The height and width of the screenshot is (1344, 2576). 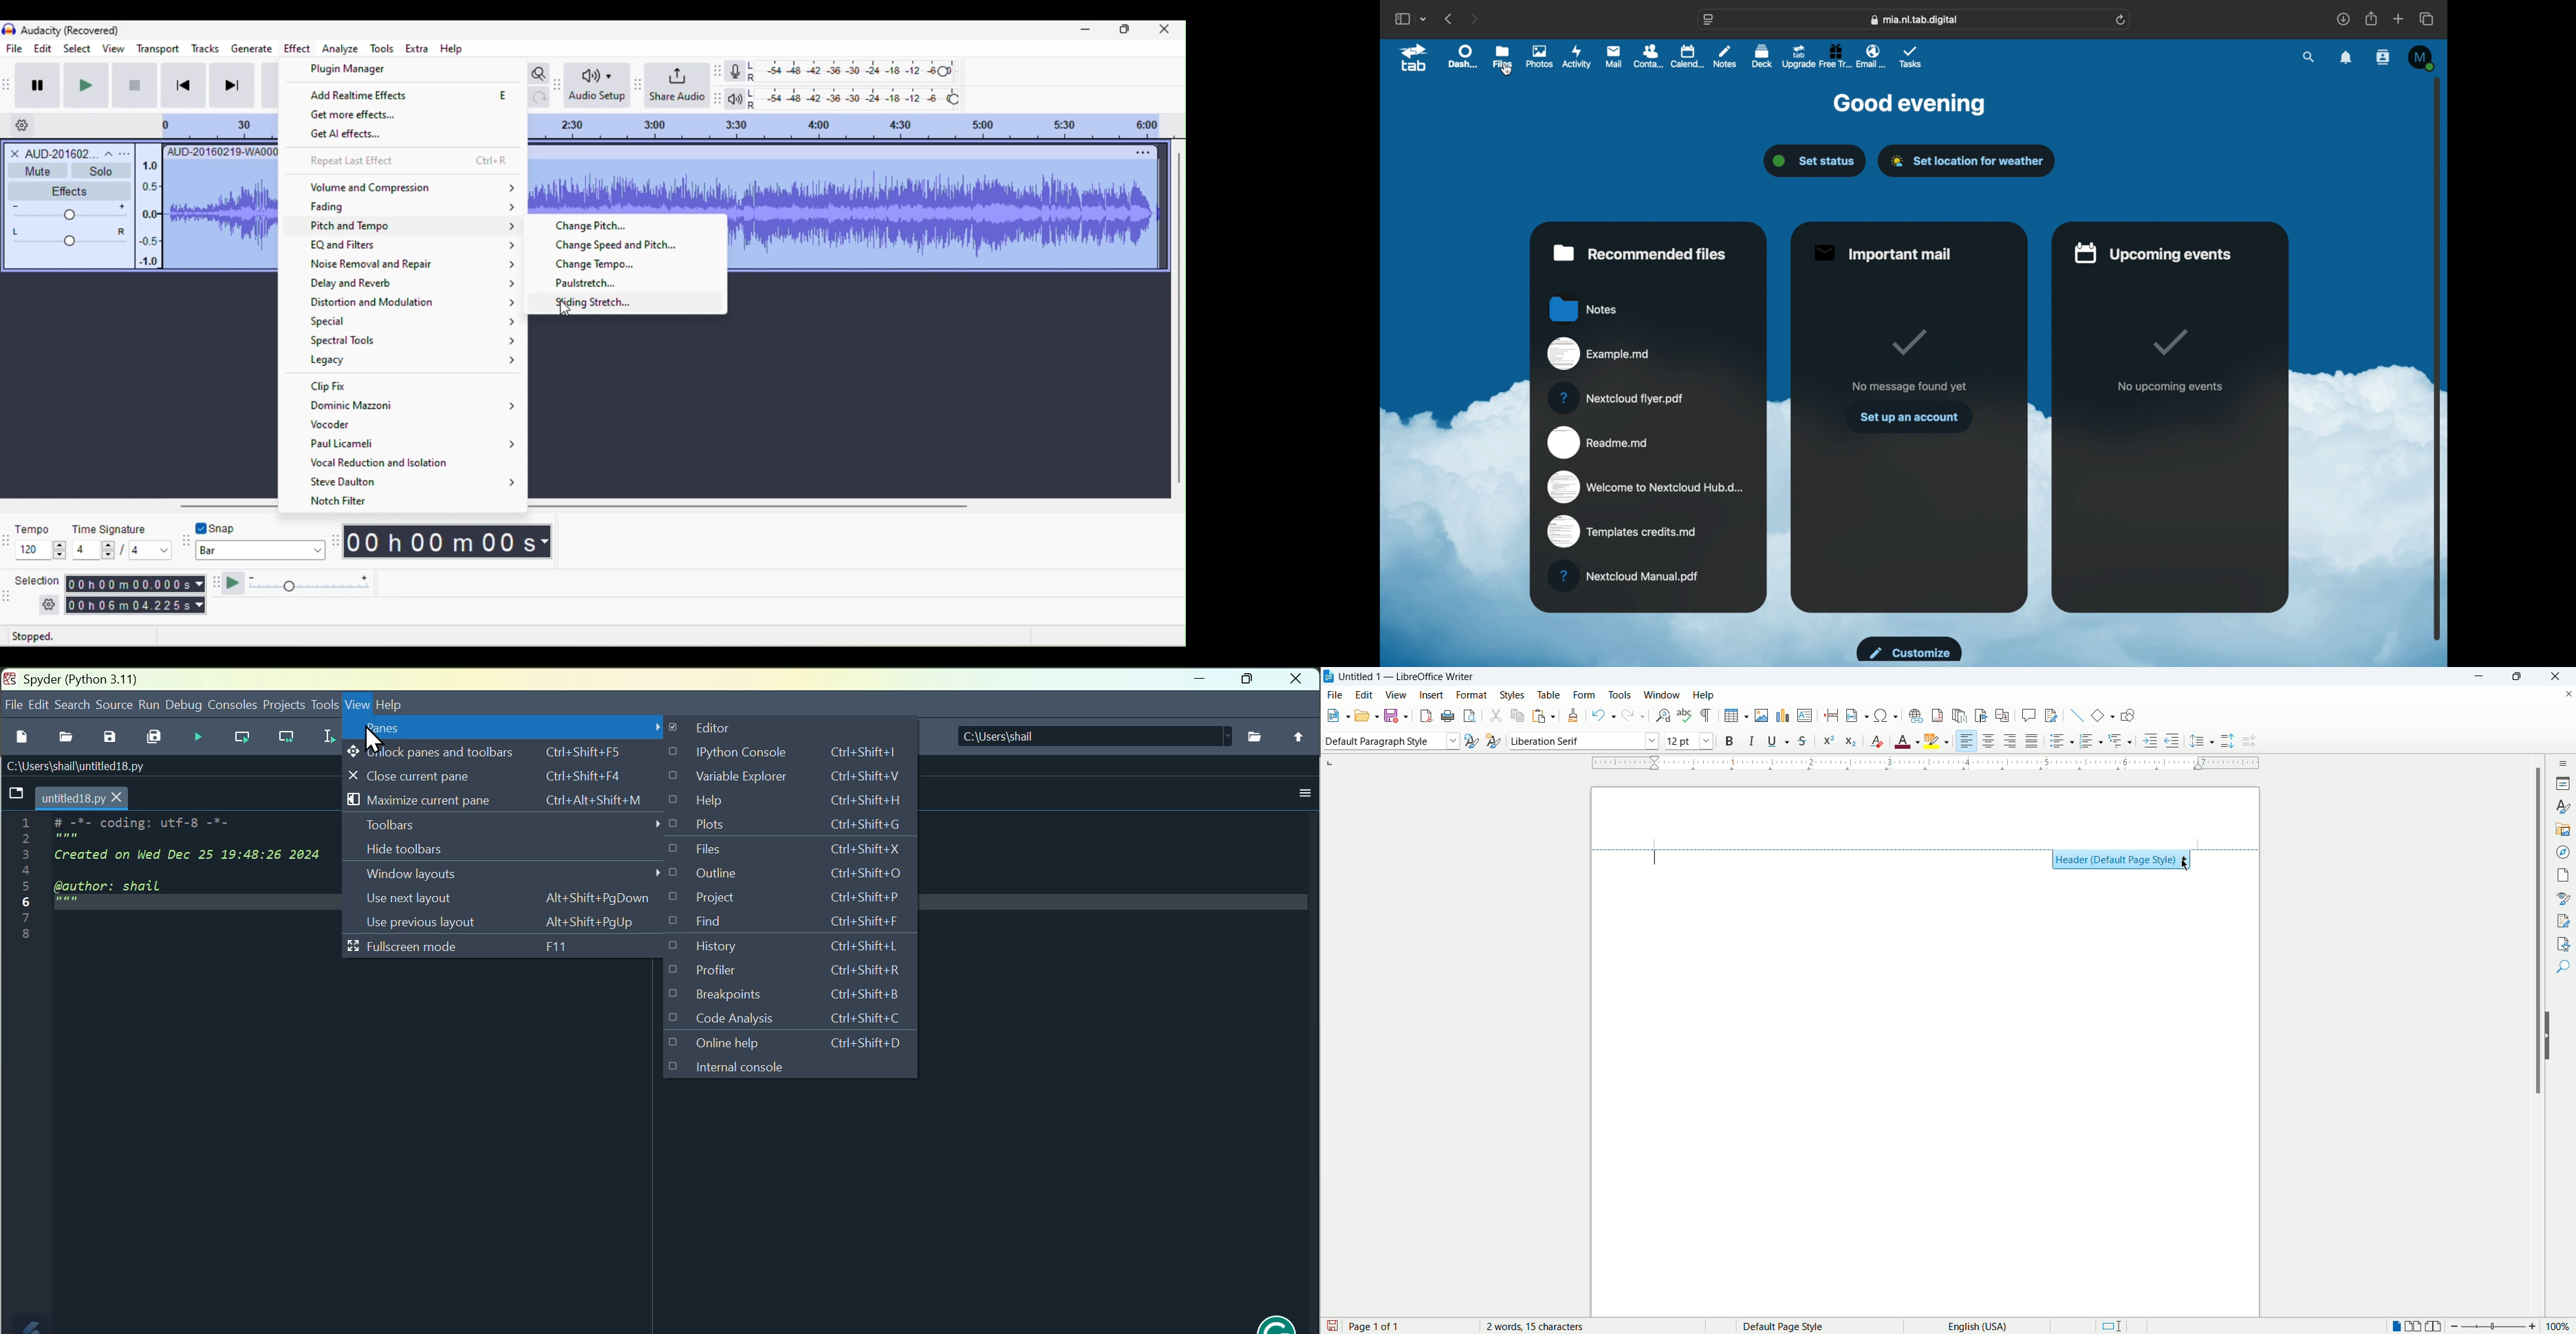 I want to click on mail, so click(x=1614, y=56).